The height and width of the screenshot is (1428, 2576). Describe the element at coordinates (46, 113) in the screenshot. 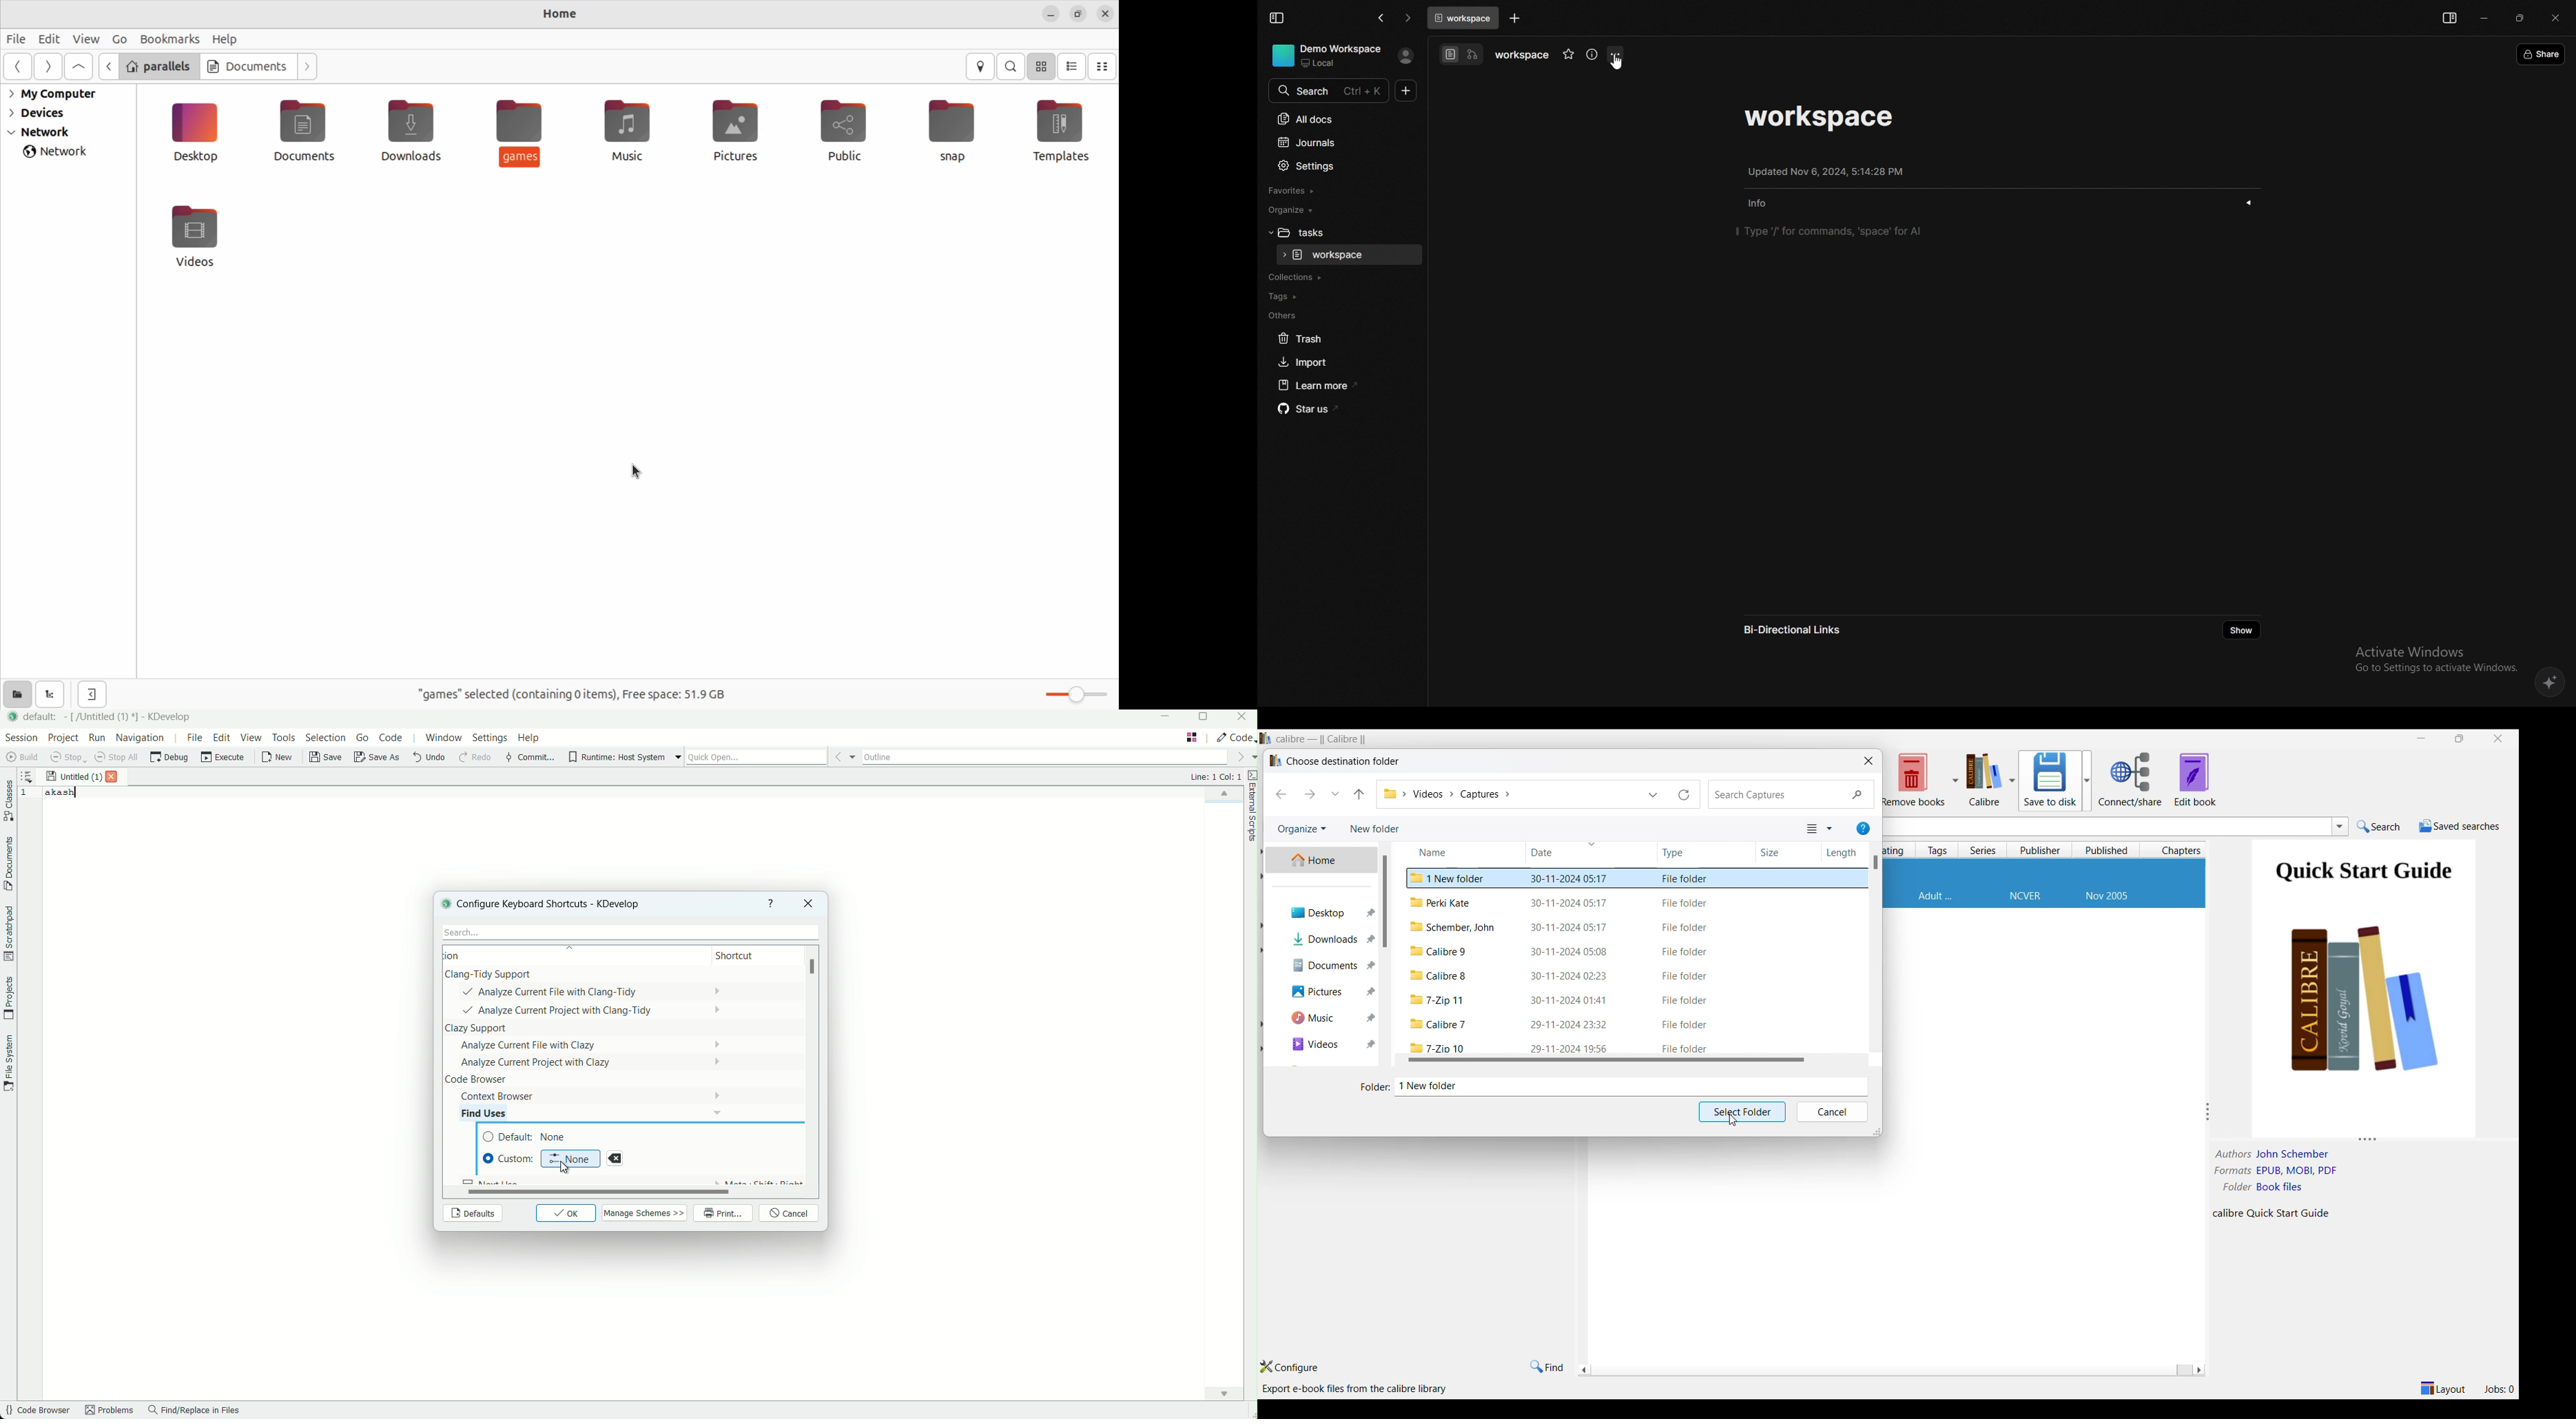

I see `Devices` at that location.